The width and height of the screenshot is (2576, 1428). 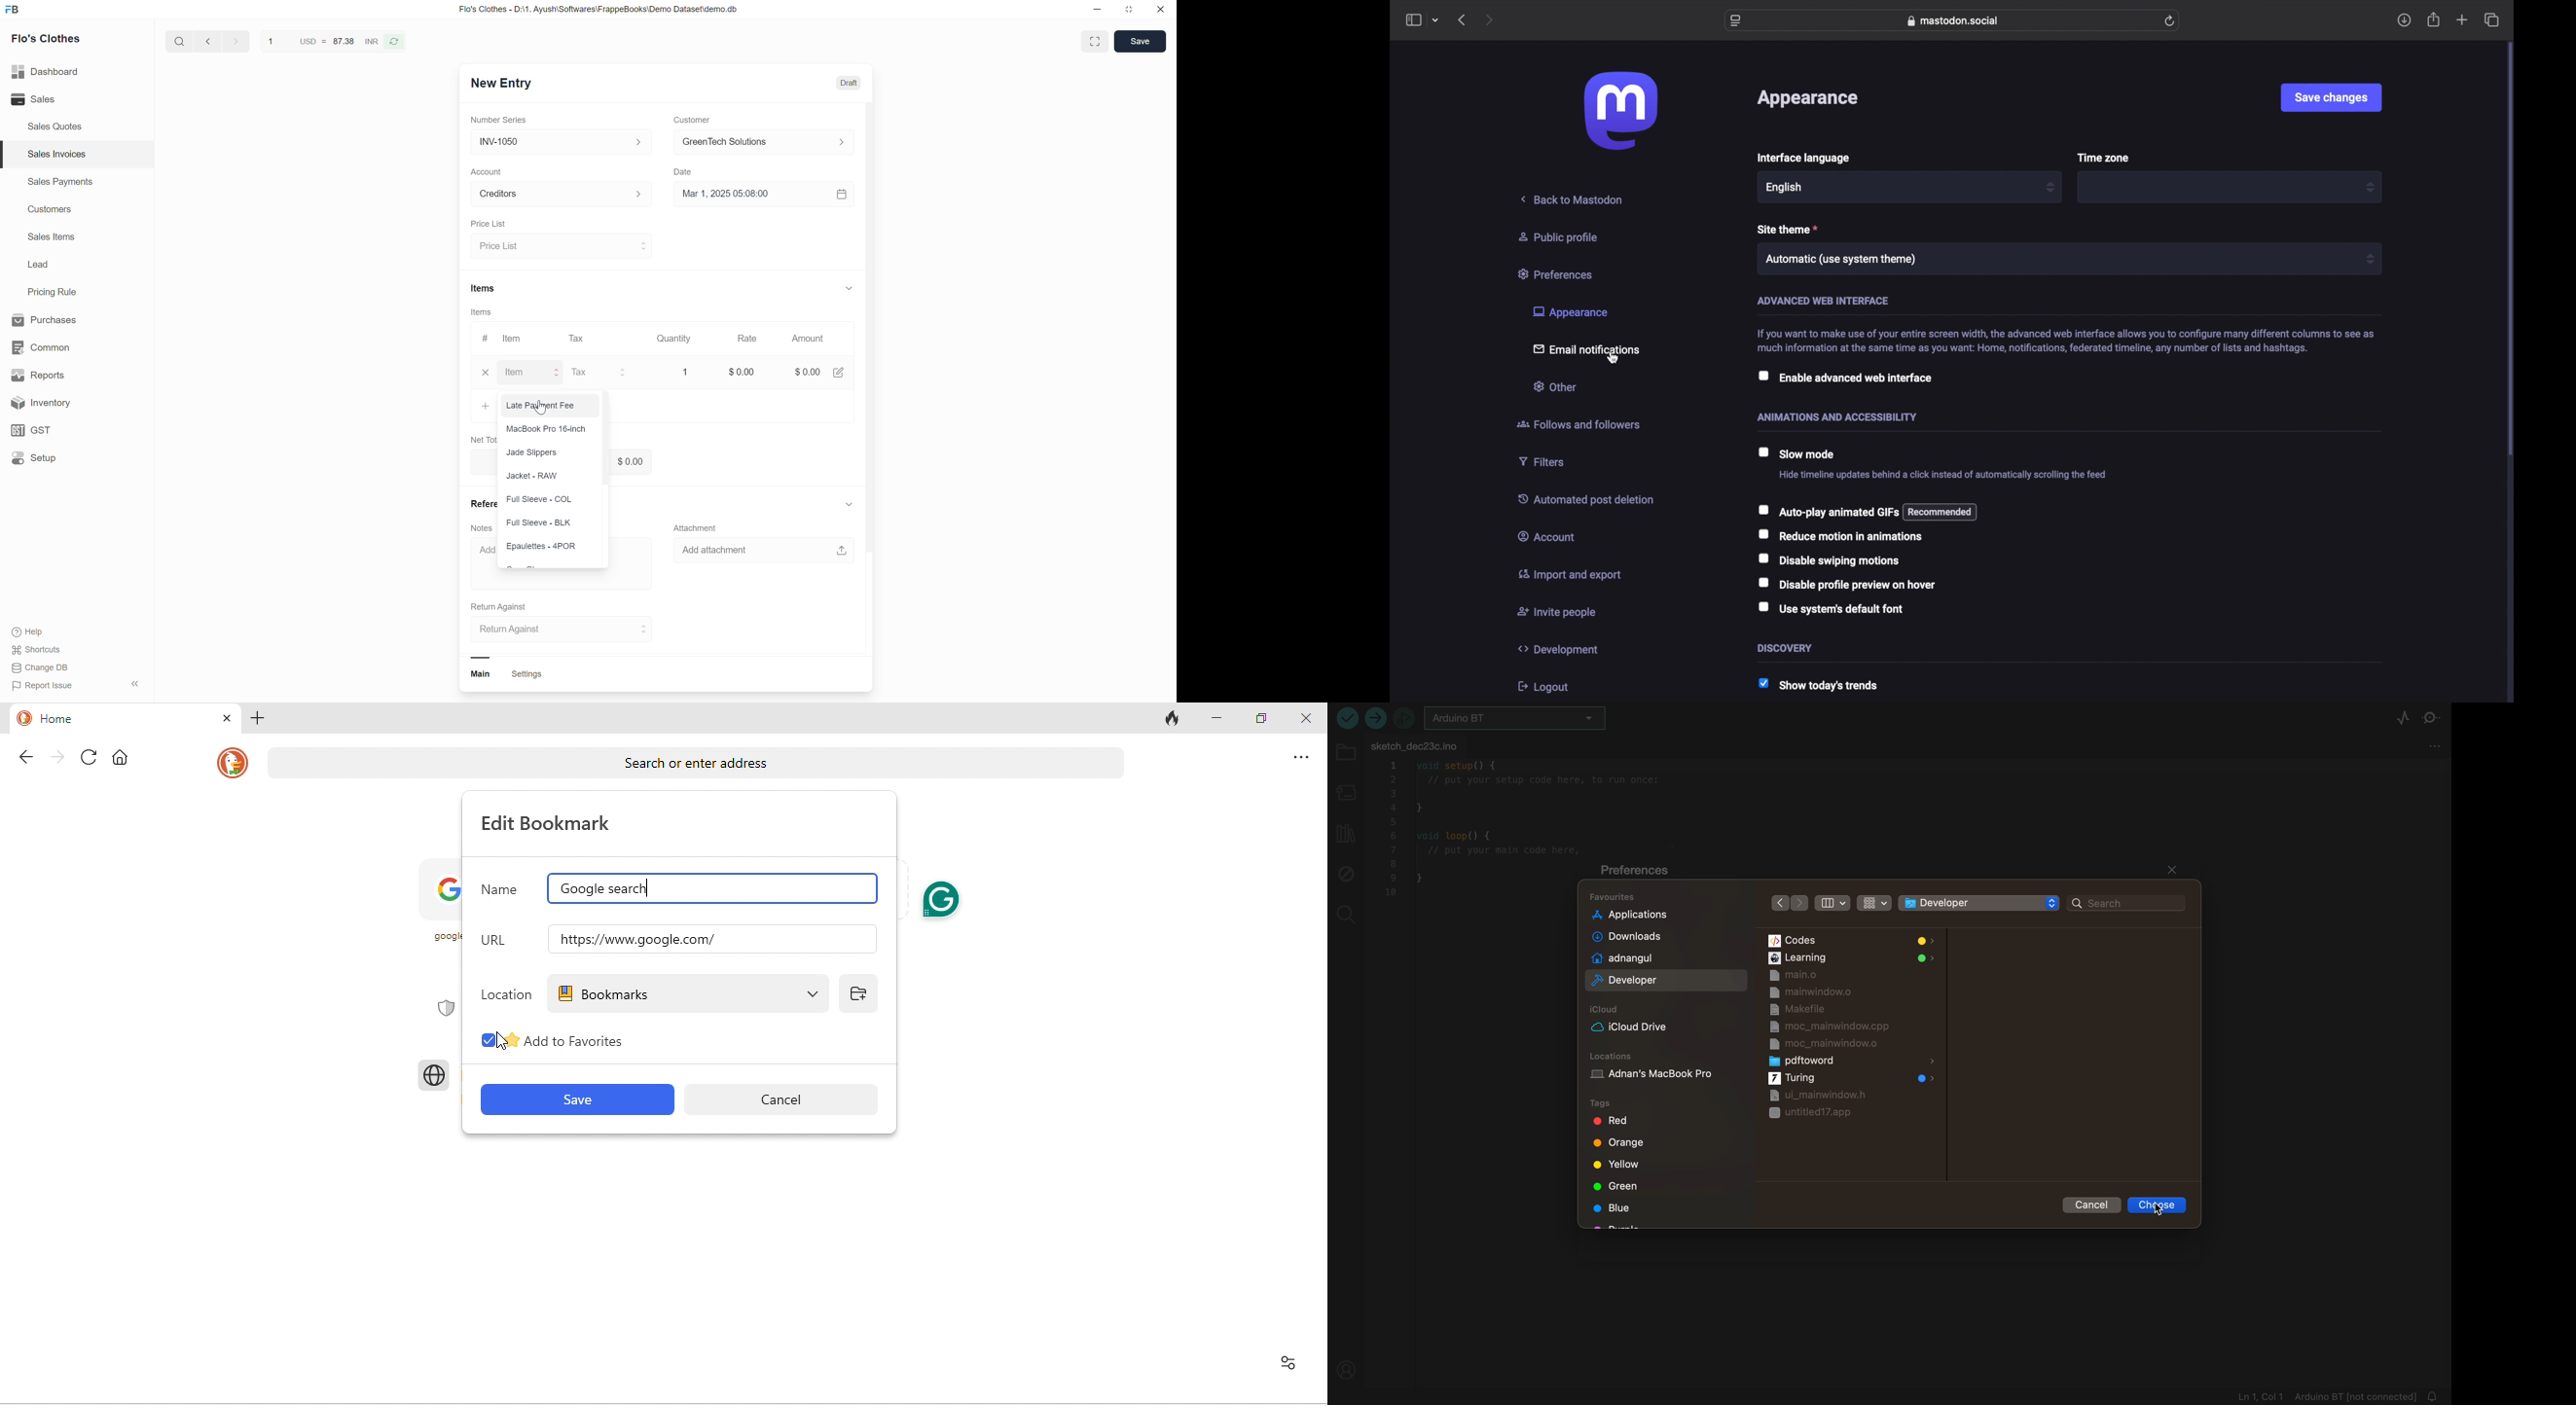 What do you see at coordinates (849, 286) in the screenshot?
I see `show or hide items` at bounding box center [849, 286].